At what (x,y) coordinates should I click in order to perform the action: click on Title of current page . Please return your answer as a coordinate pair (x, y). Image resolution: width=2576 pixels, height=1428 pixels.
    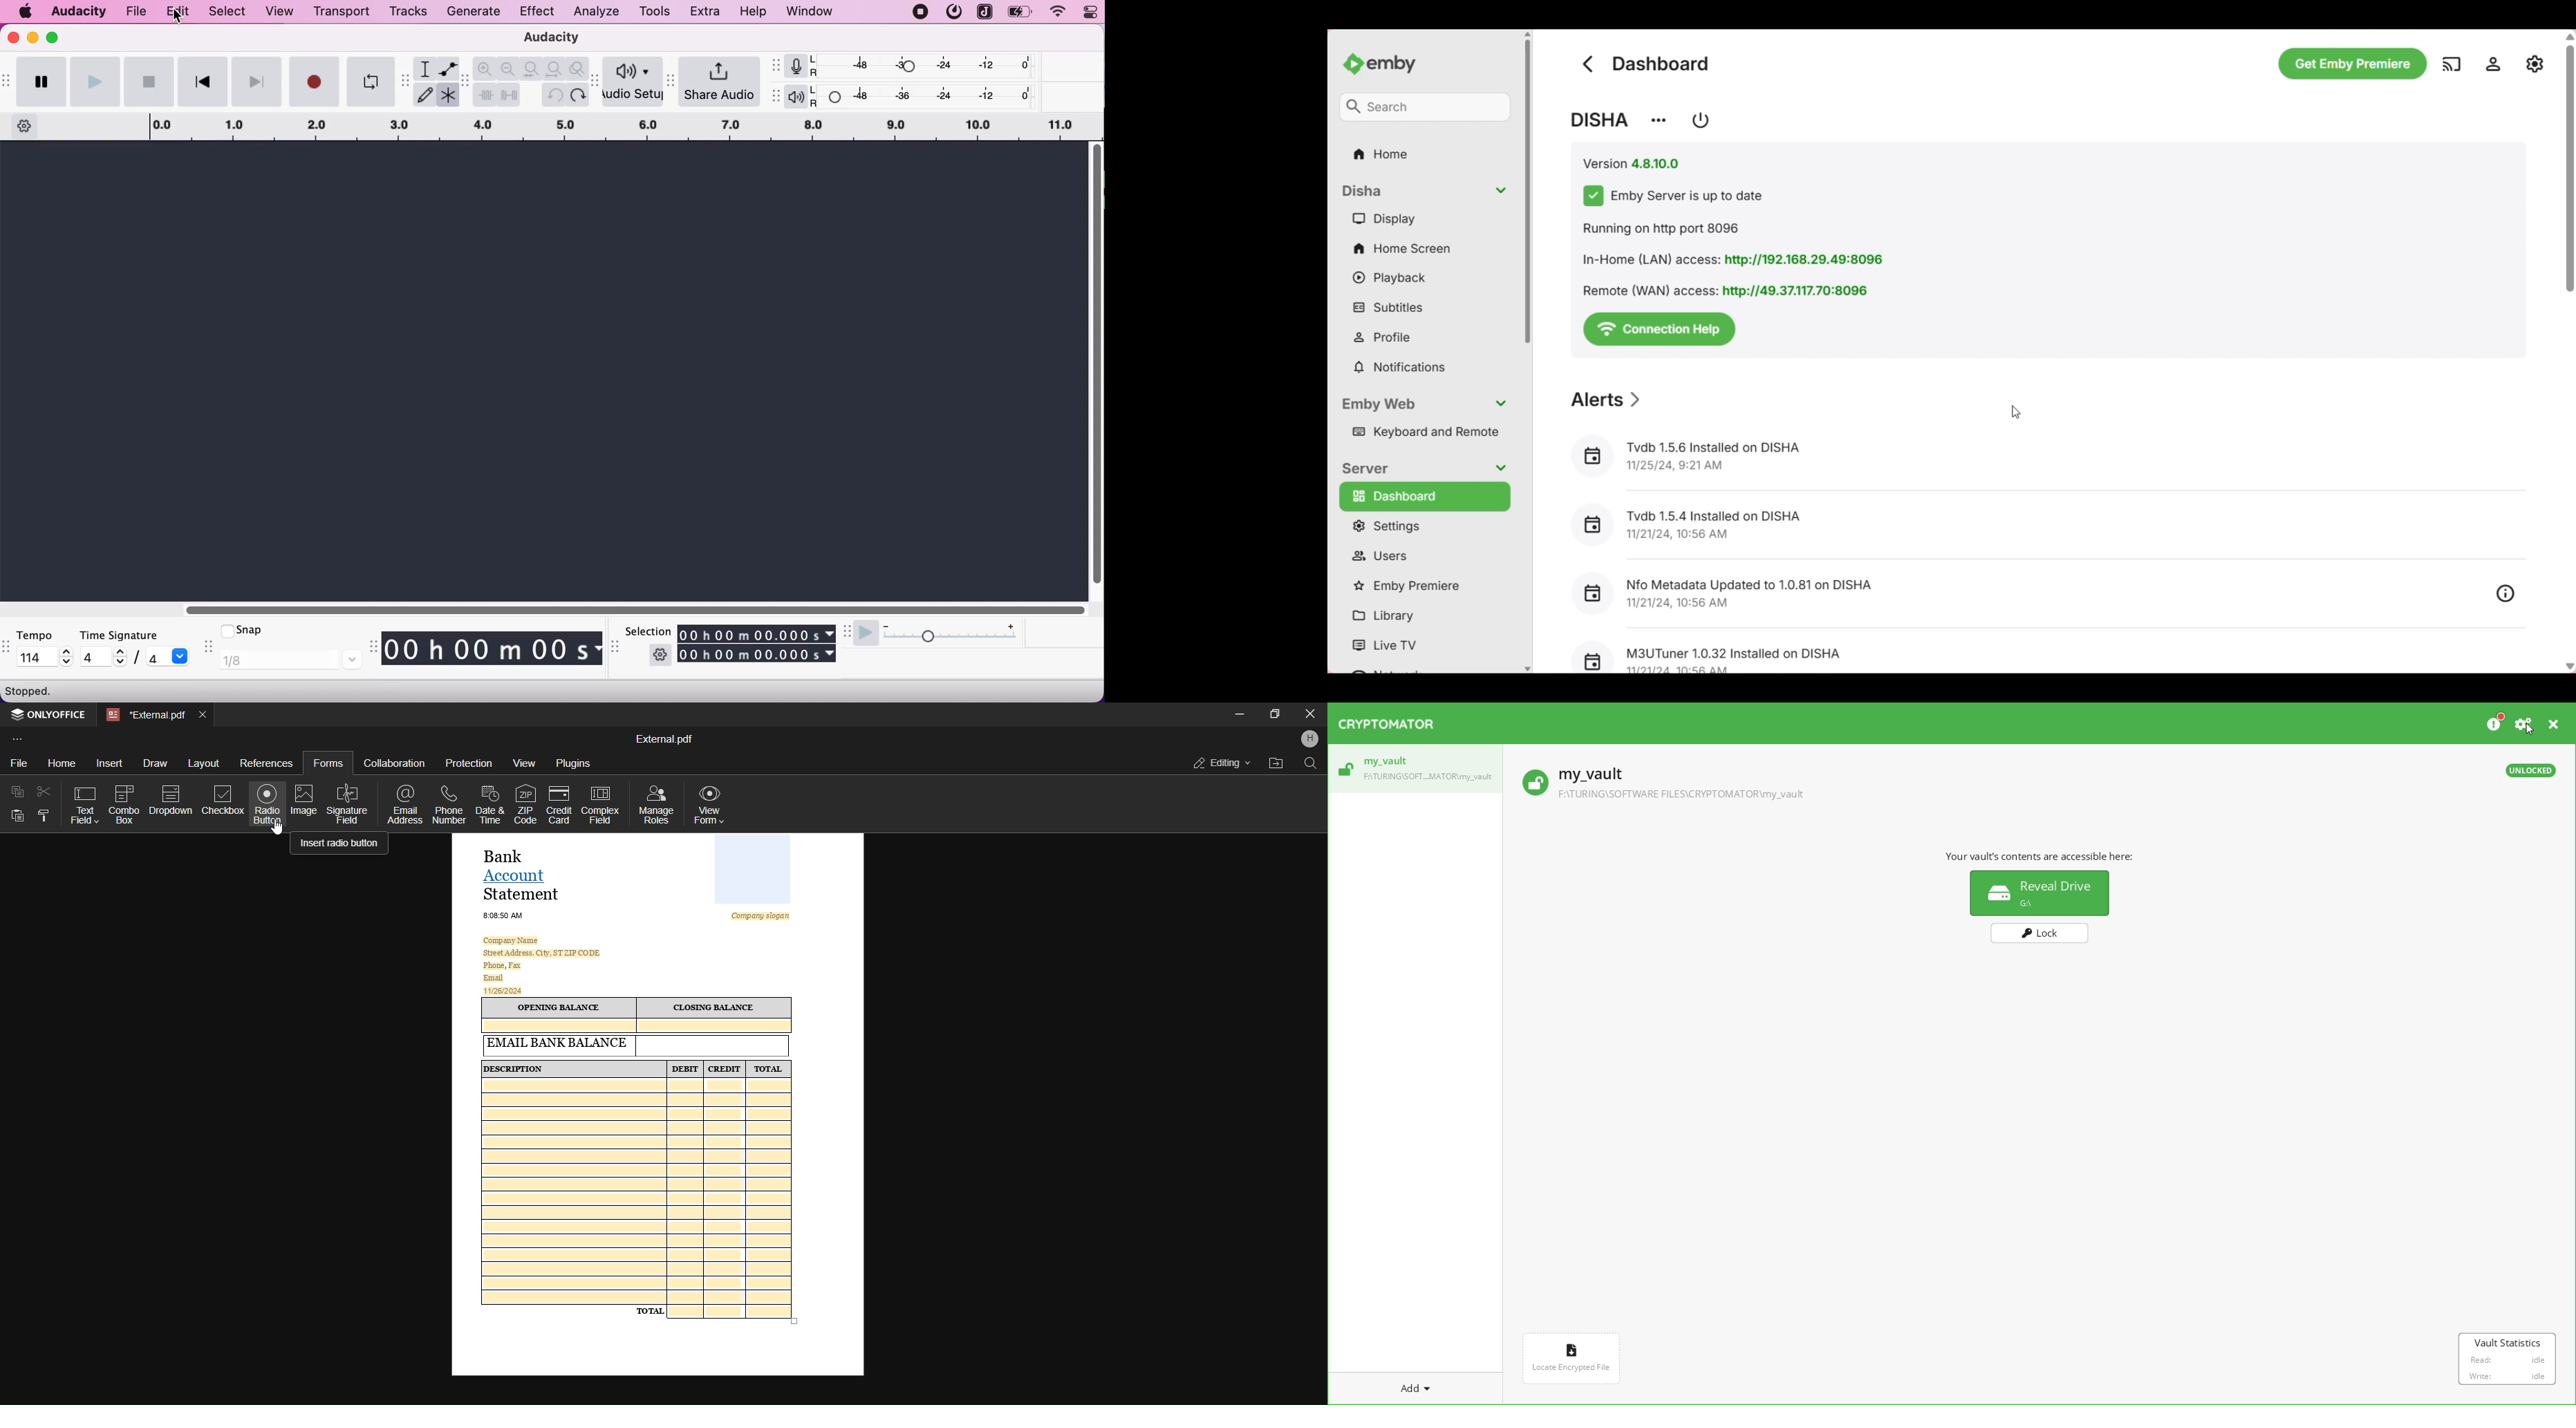
    Looking at the image, I should click on (1661, 63).